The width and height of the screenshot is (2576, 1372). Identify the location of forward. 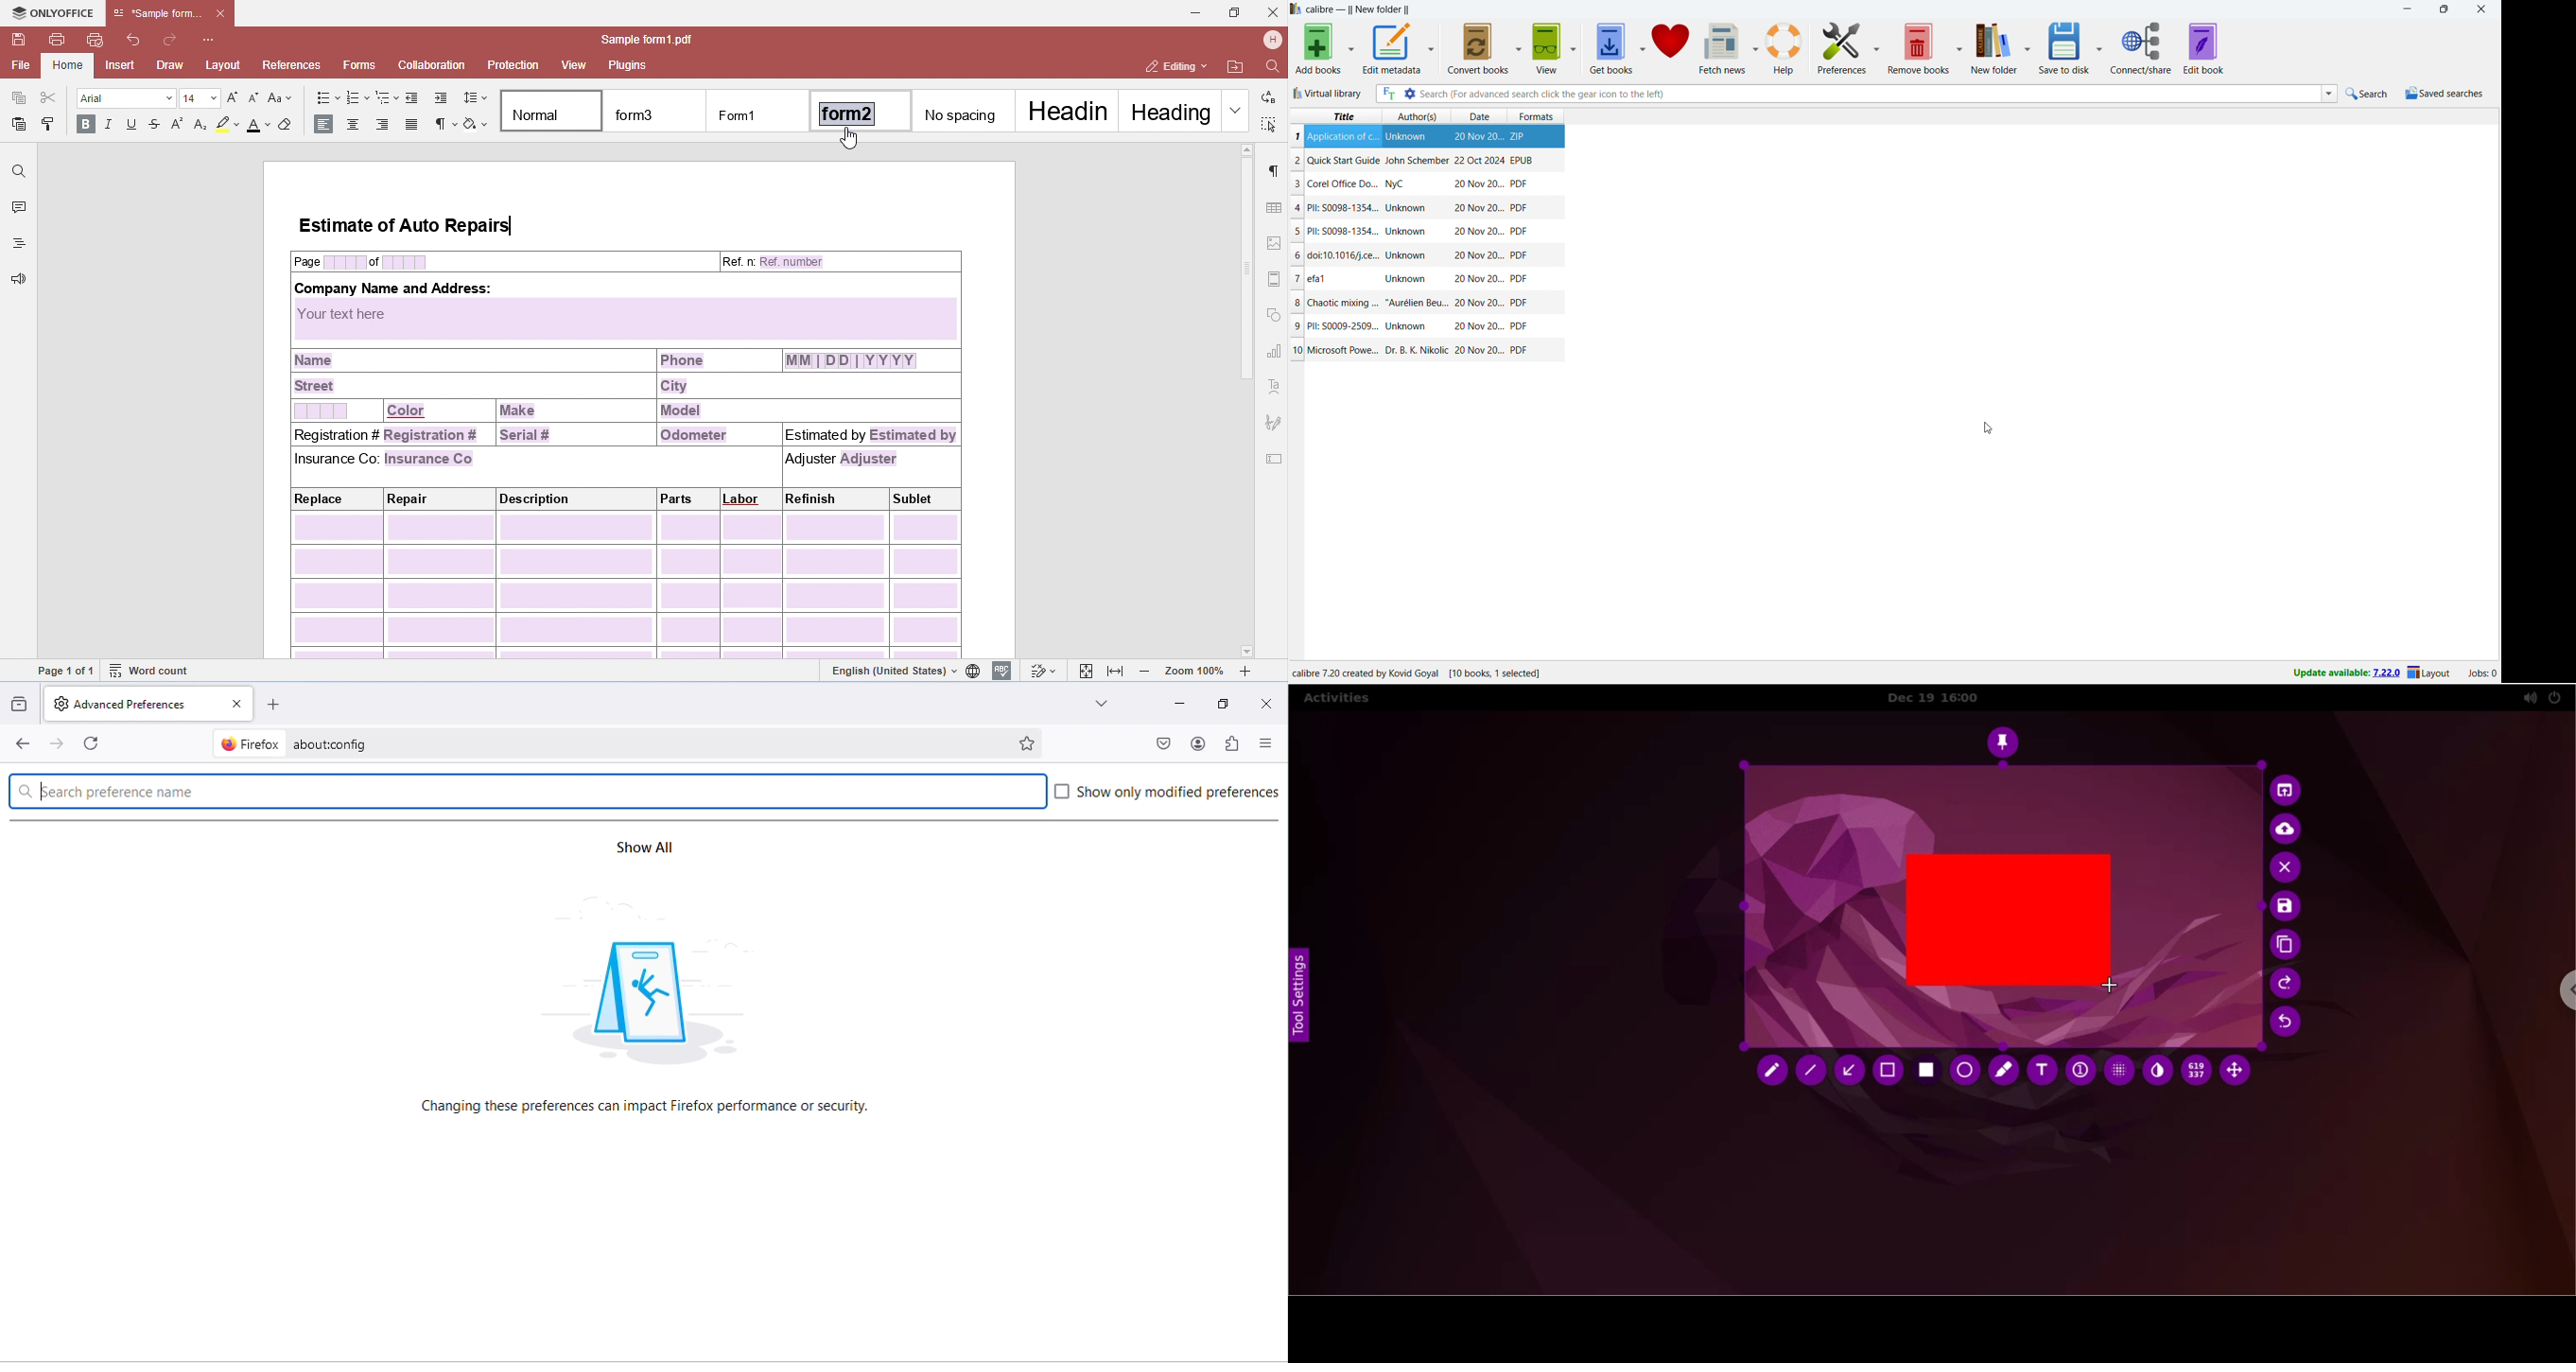
(58, 742).